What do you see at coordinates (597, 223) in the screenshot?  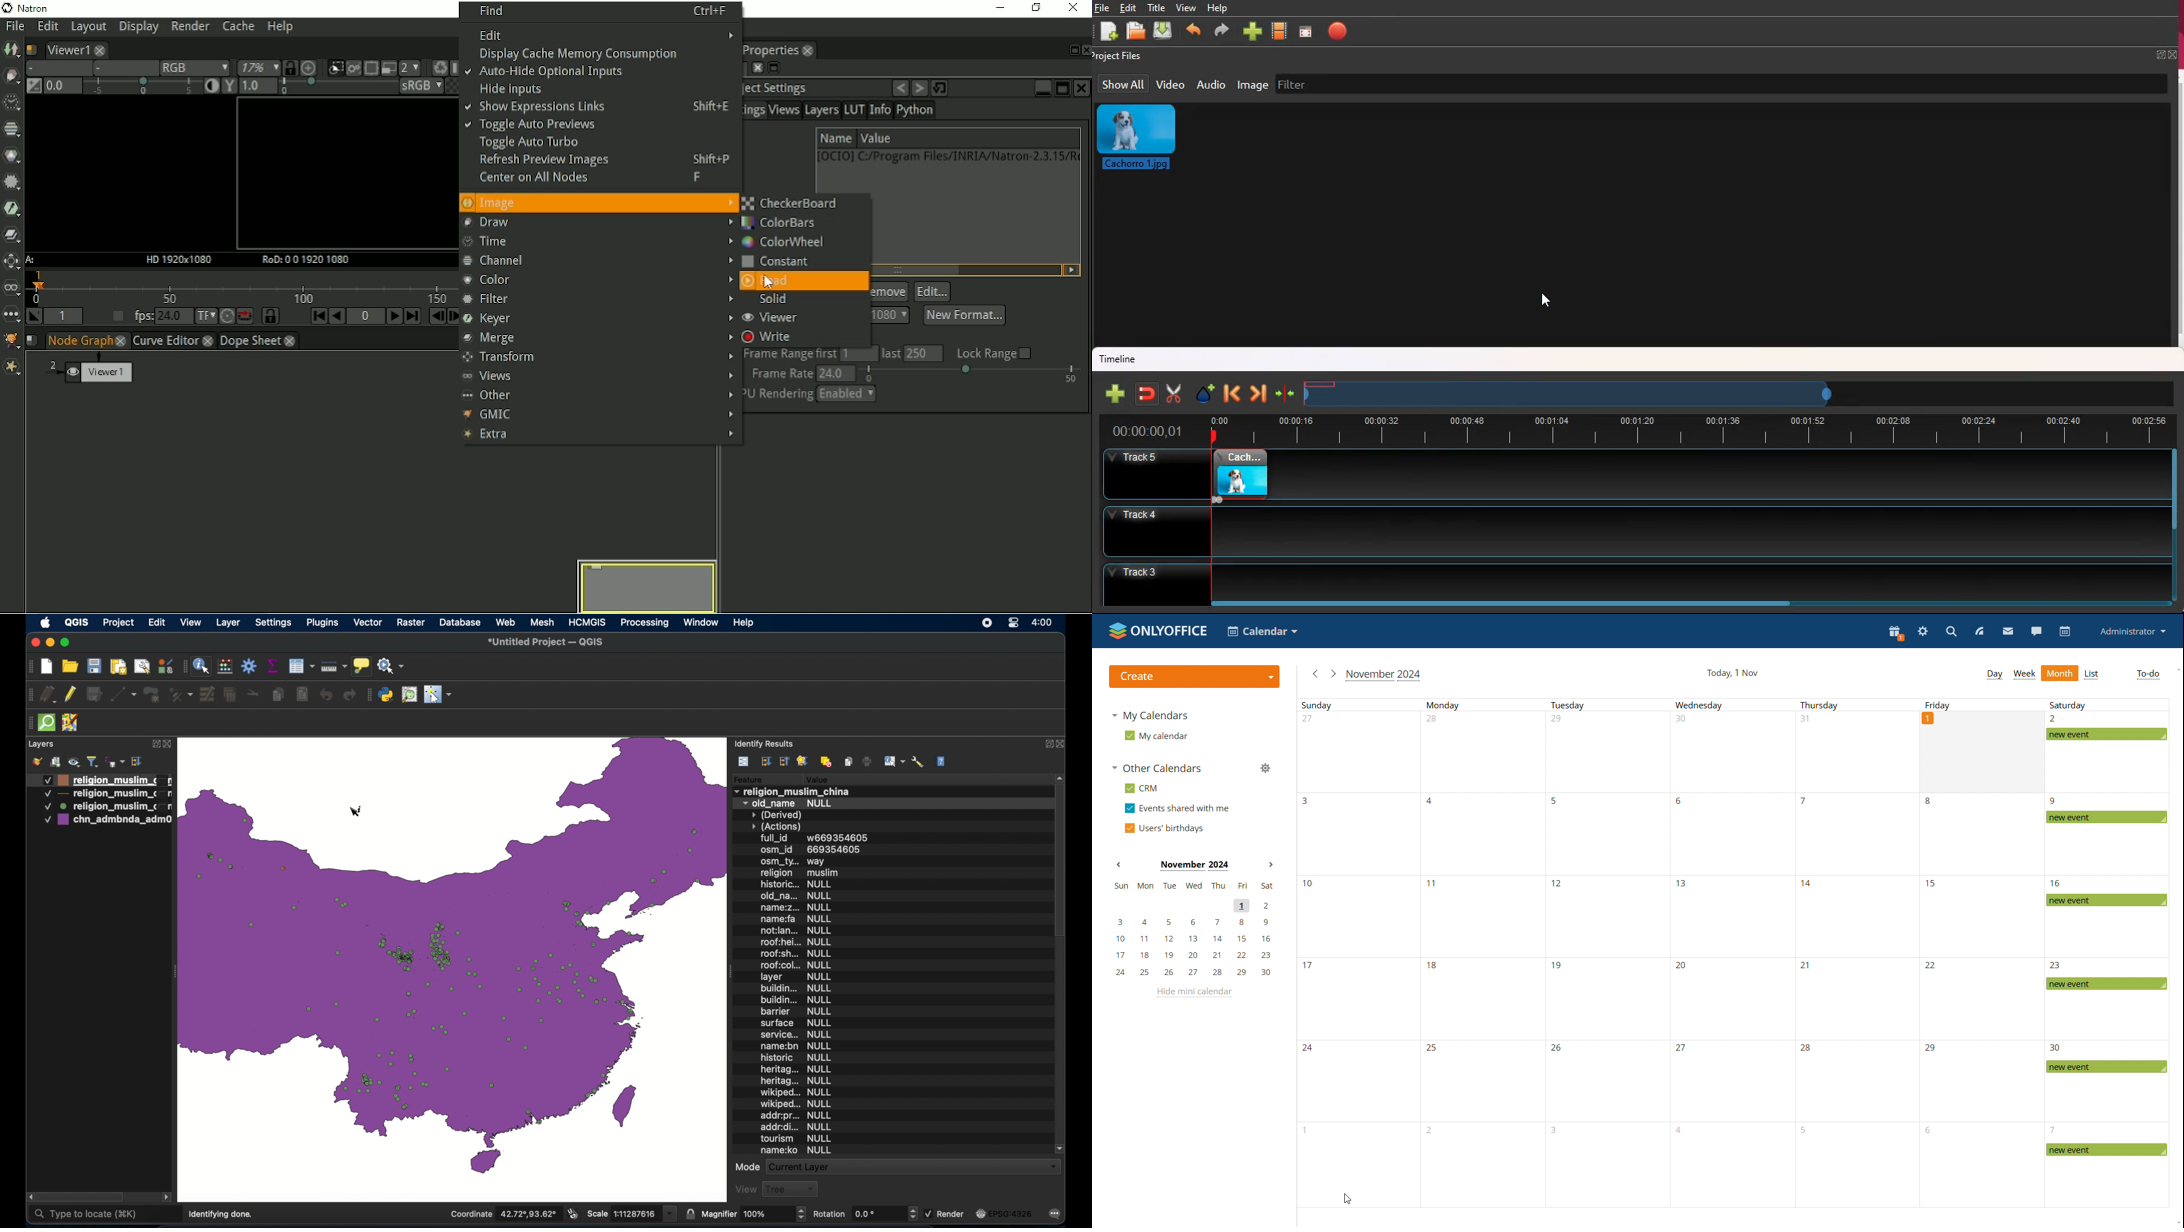 I see `Draw` at bounding box center [597, 223].